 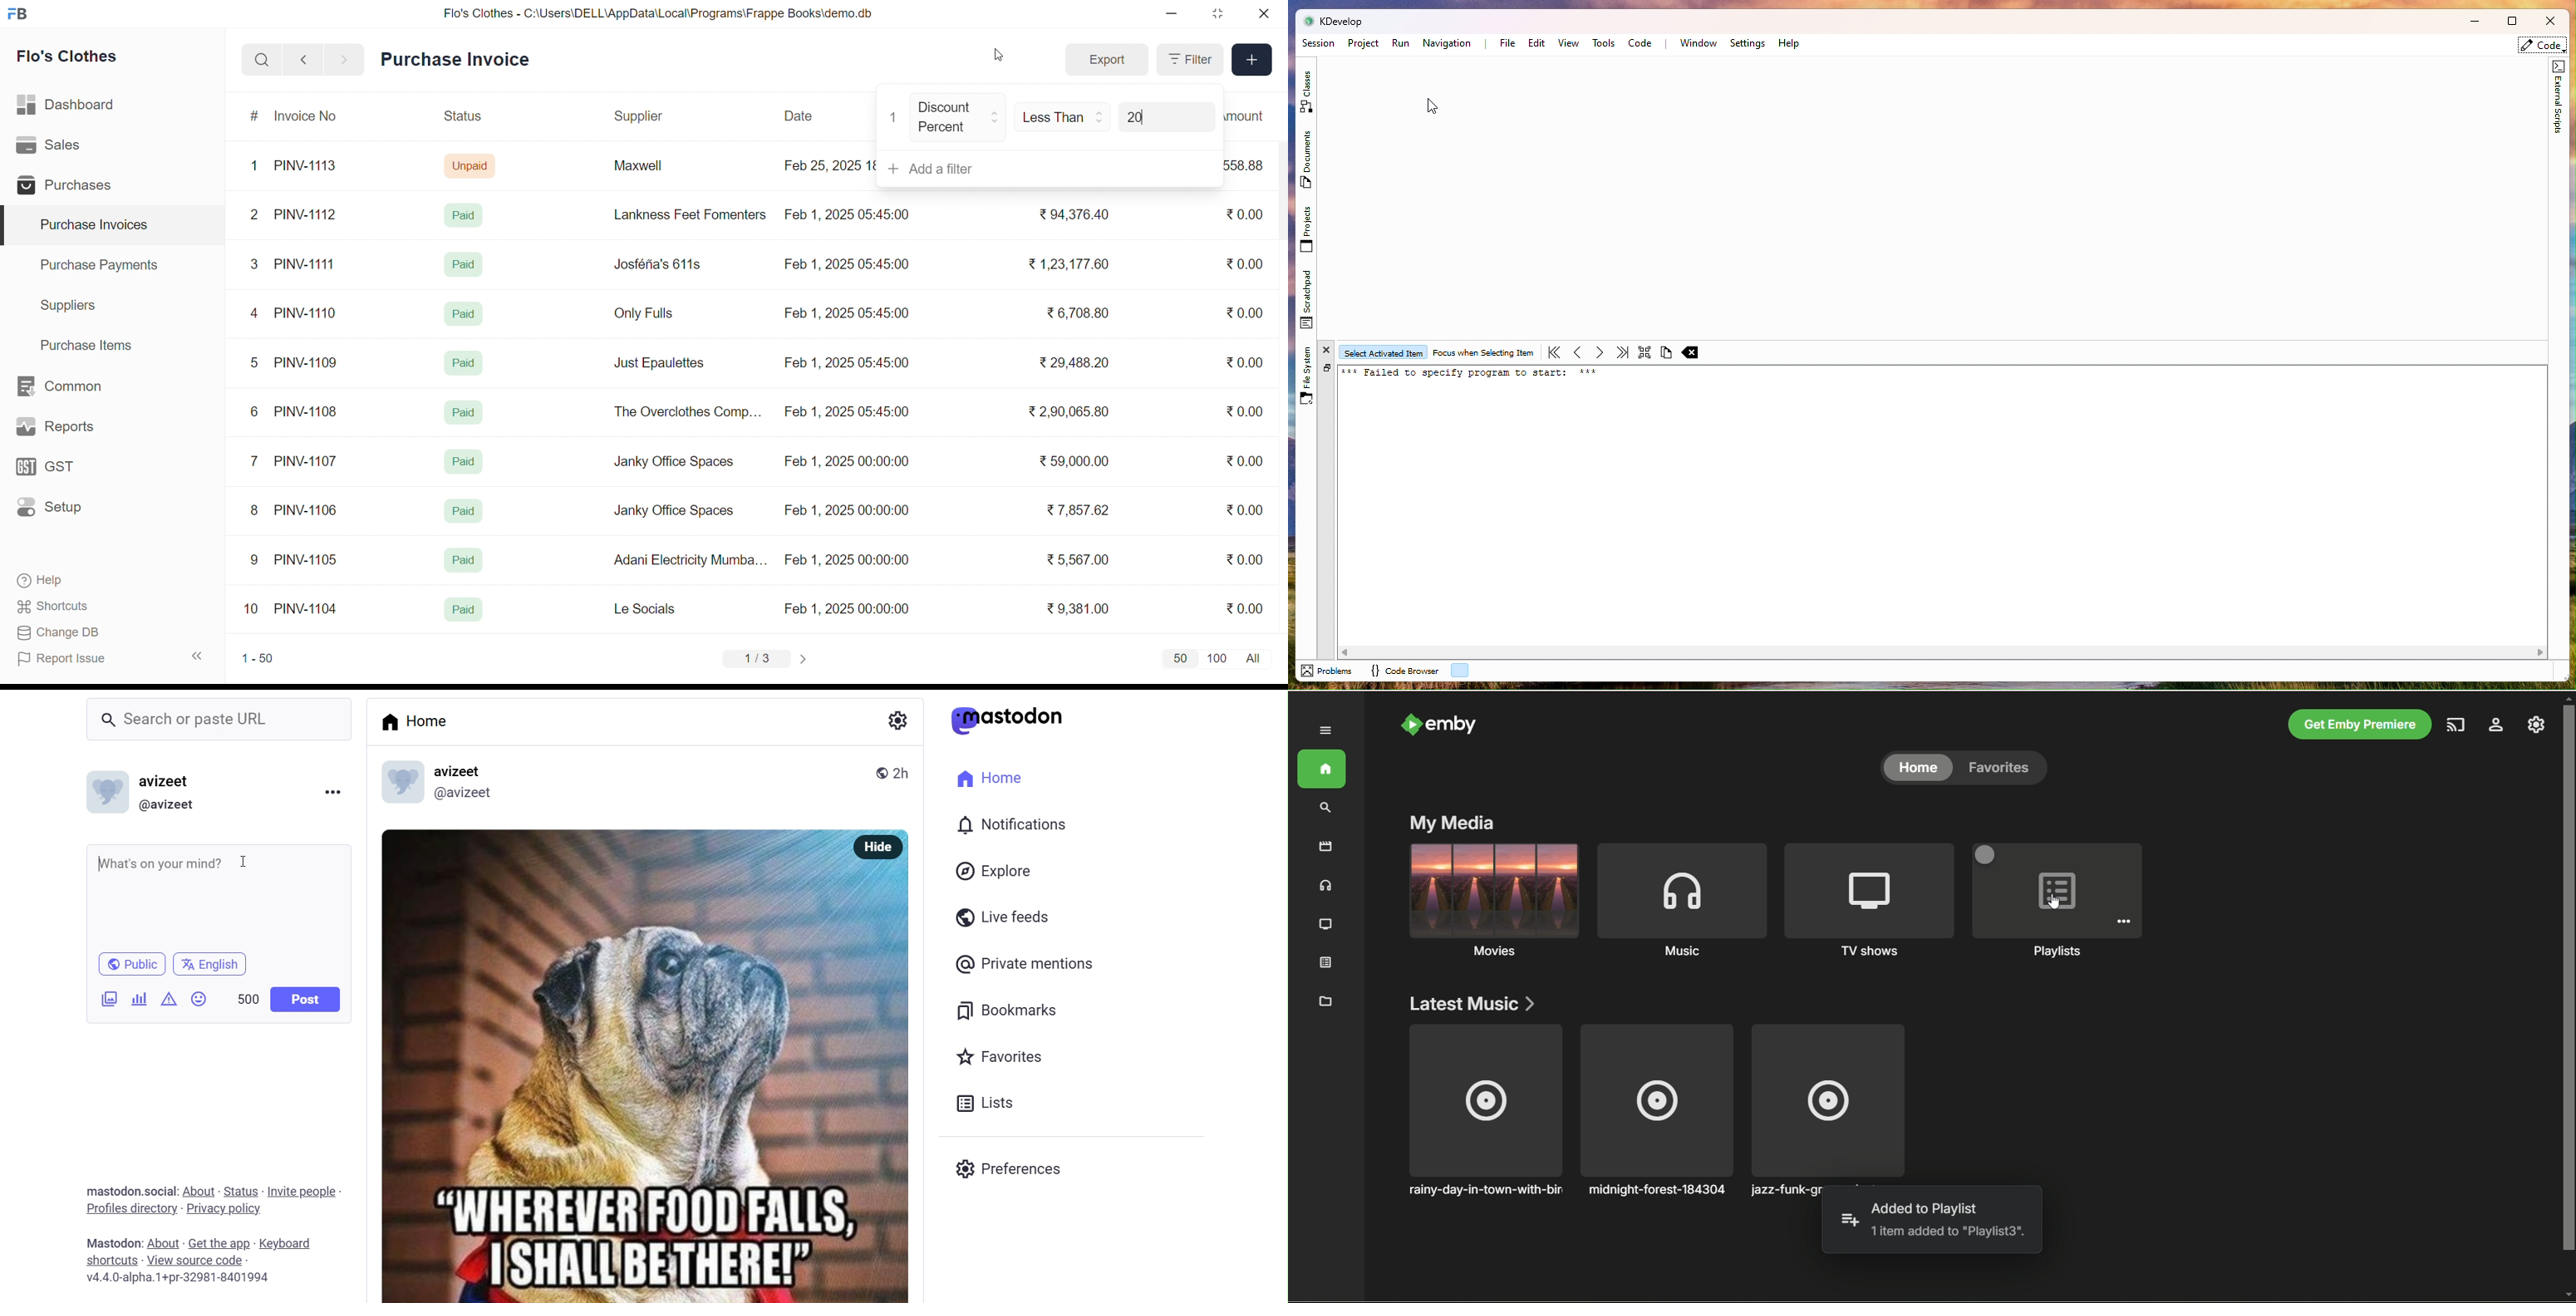 I want to click on Janky Office Spaces, so click(x=674, y=513).